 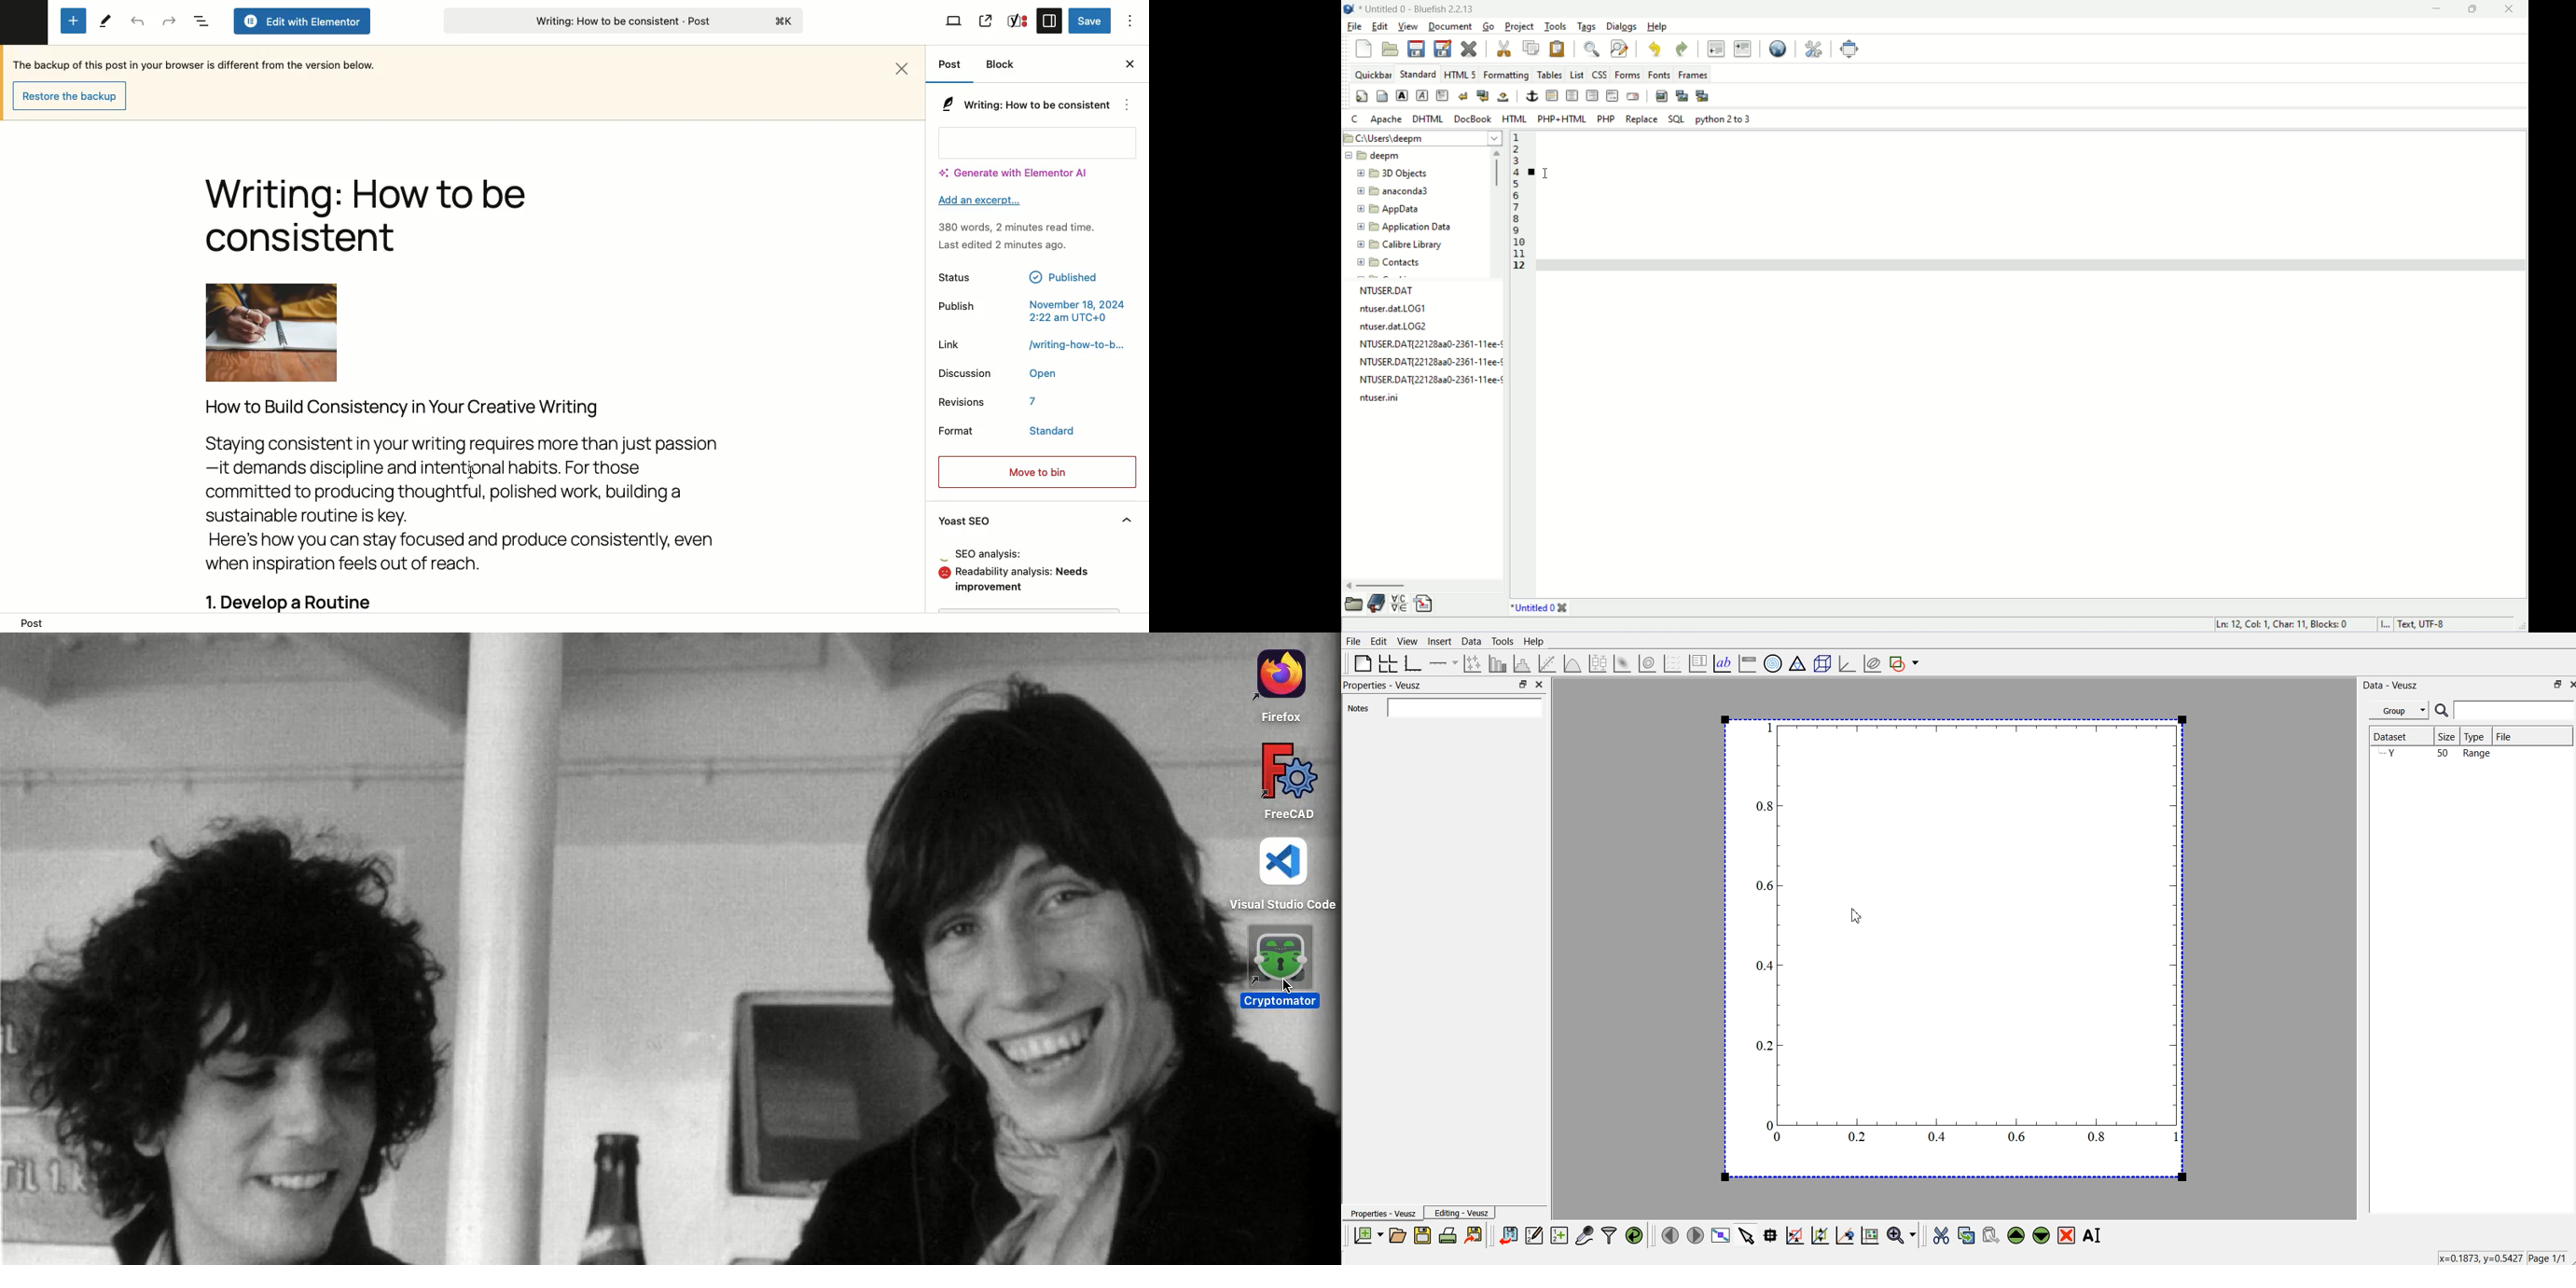 I want to click on go, so click(x=1487, y=26).